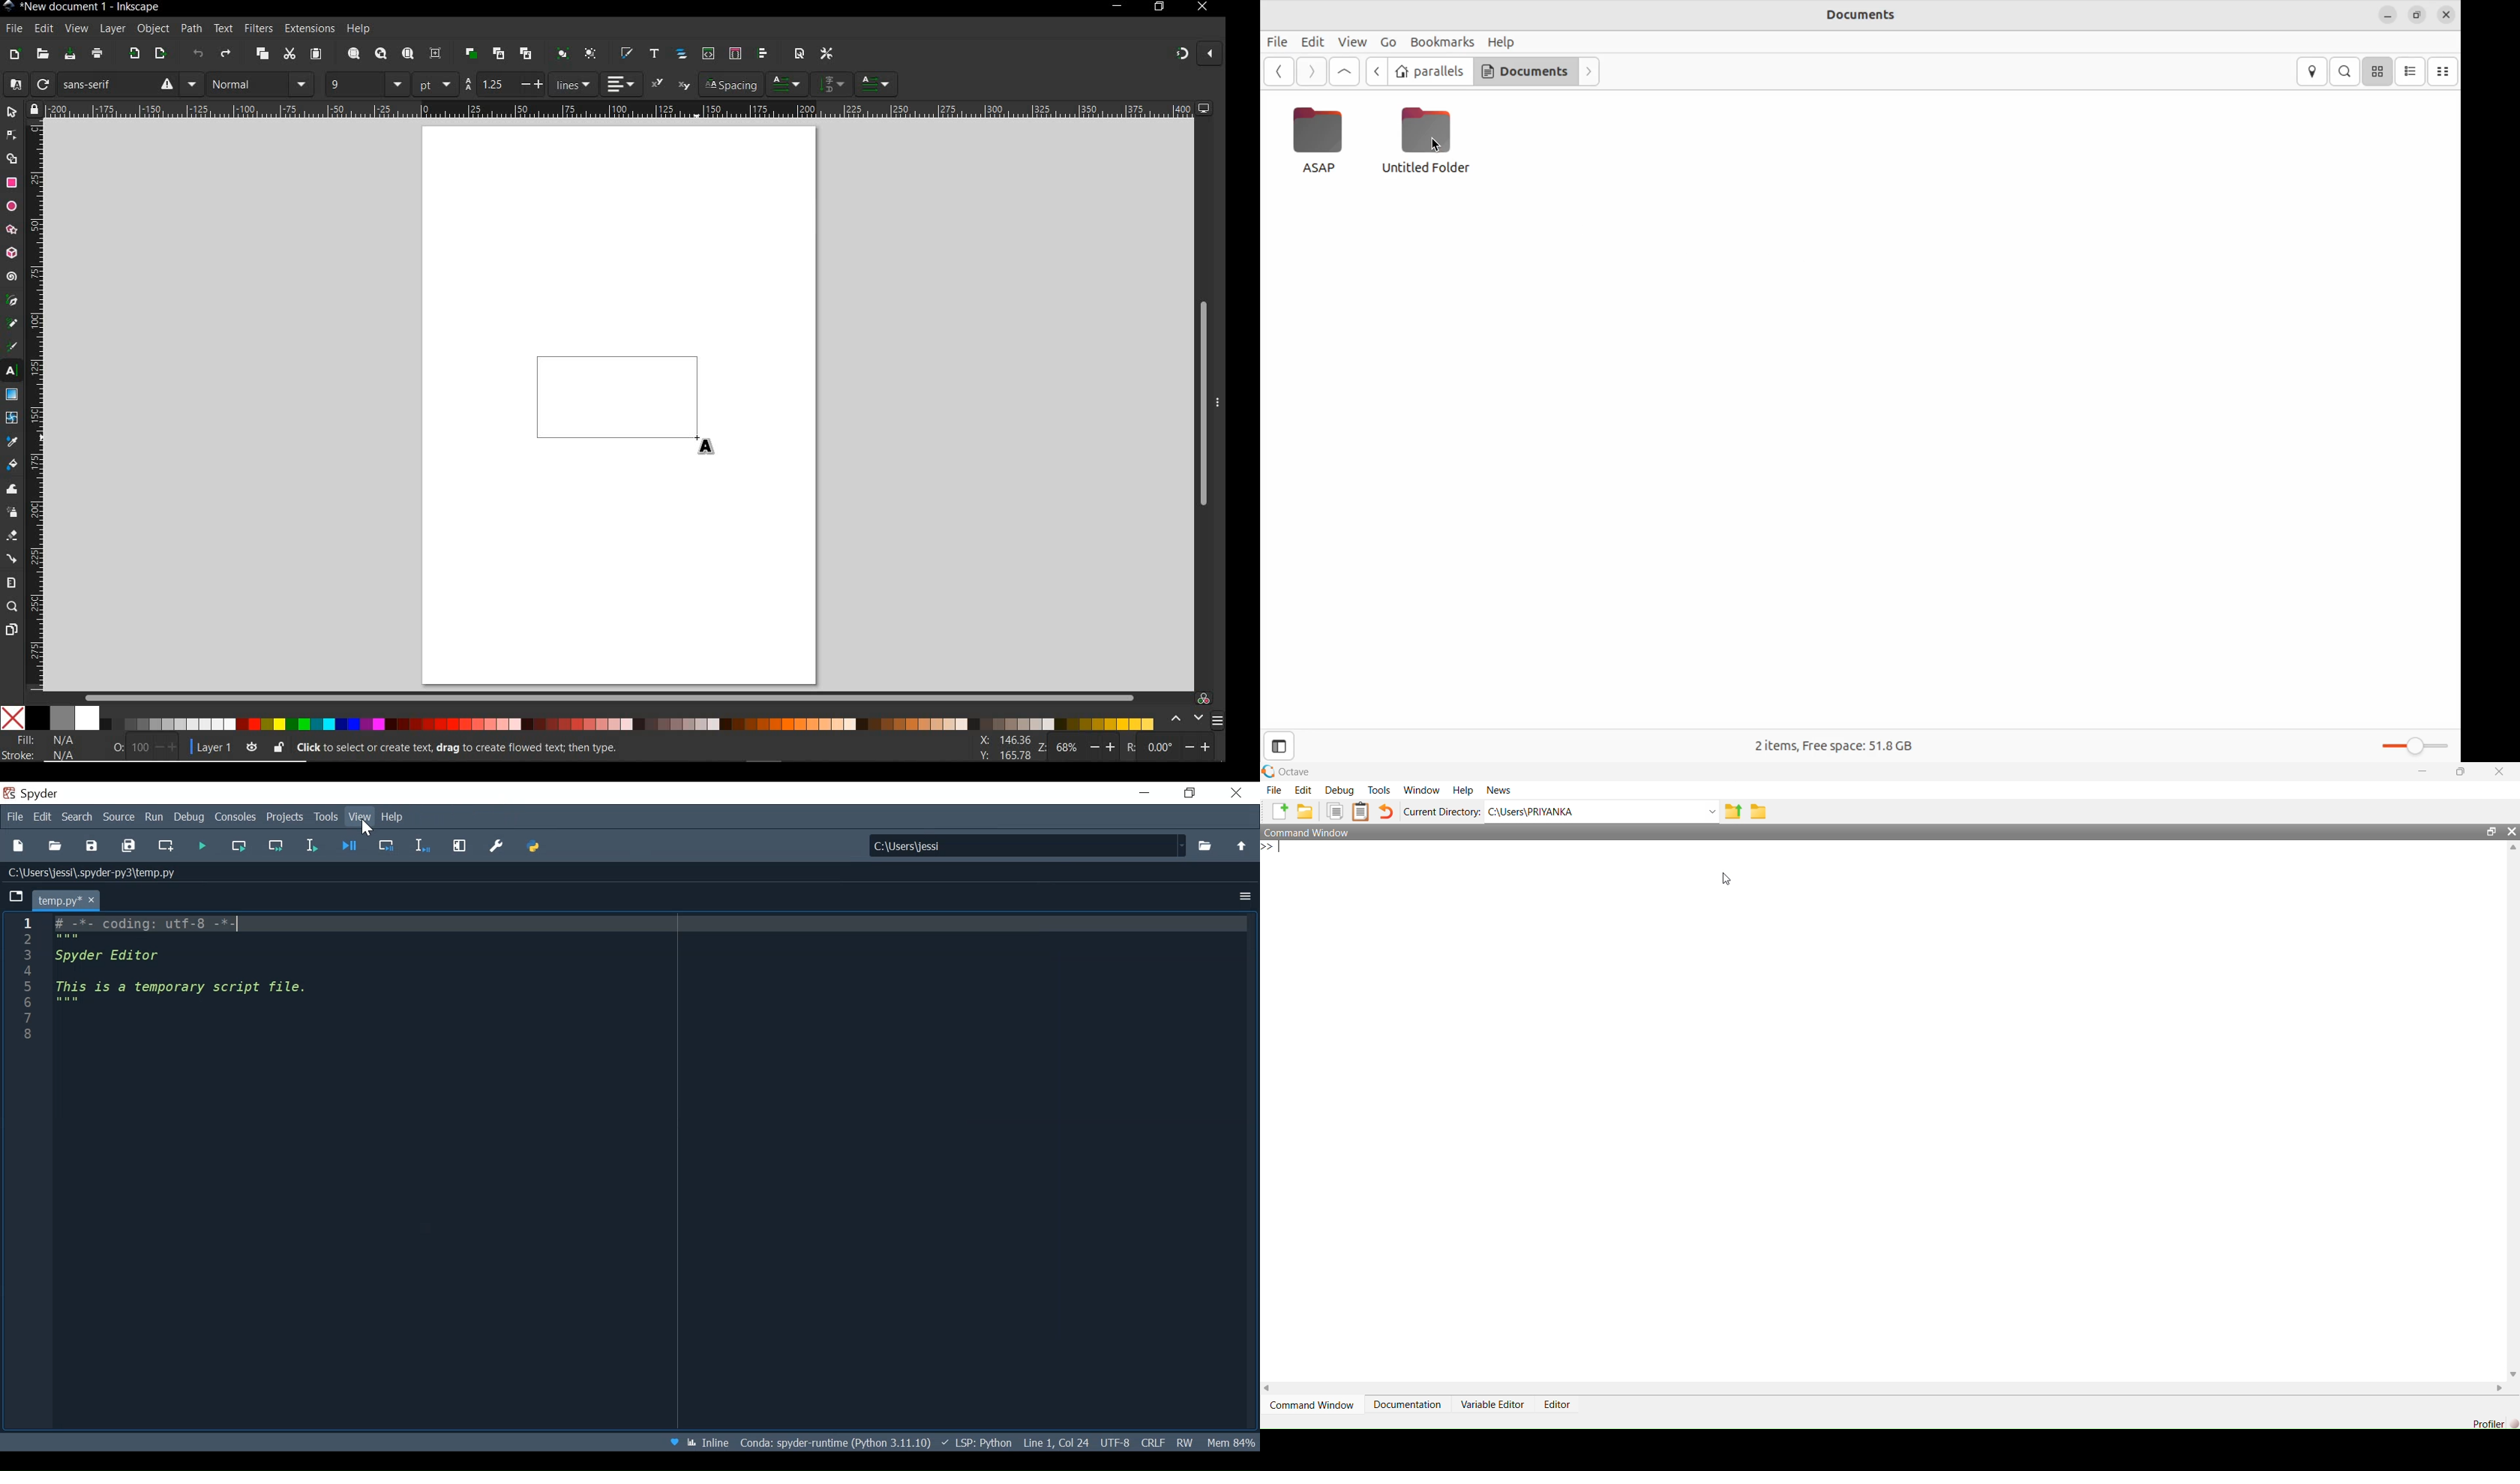 Image resolution: width=2520 pixels, height=1484 pixels. What do you see at coordinates (388, 847) in the screenshot?
I see `Debug selection or current line` at bounding box center [388, 847].